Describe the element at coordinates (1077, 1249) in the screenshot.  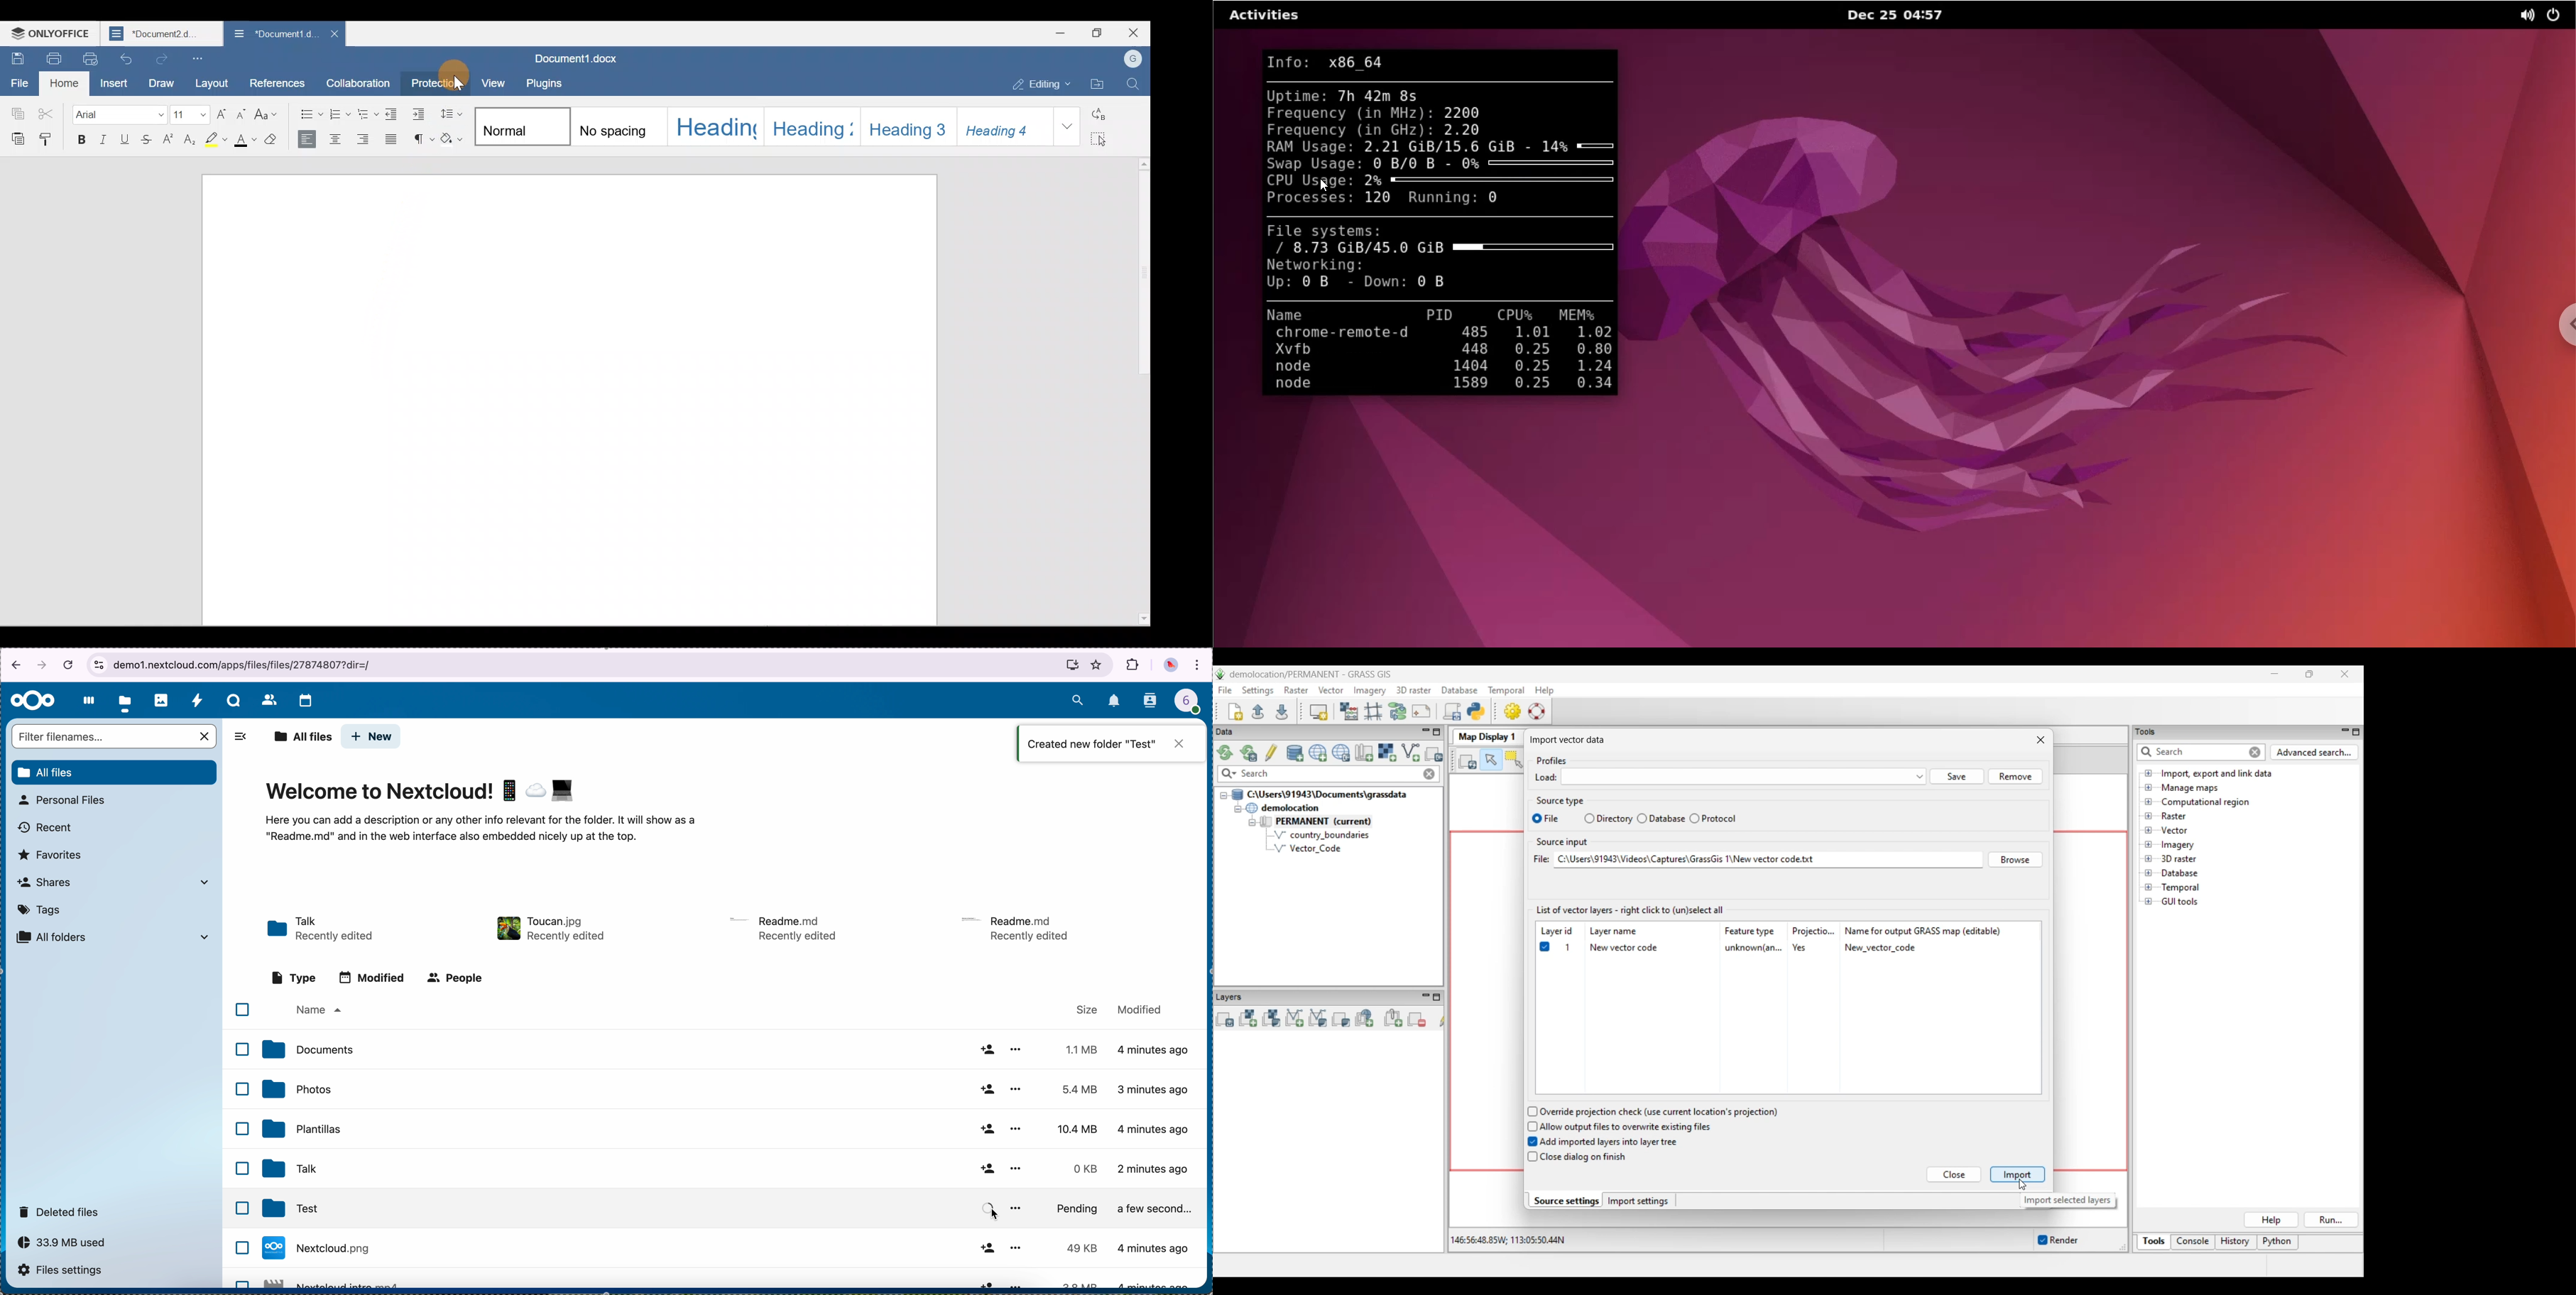
I see `3.8 MB` at that location.